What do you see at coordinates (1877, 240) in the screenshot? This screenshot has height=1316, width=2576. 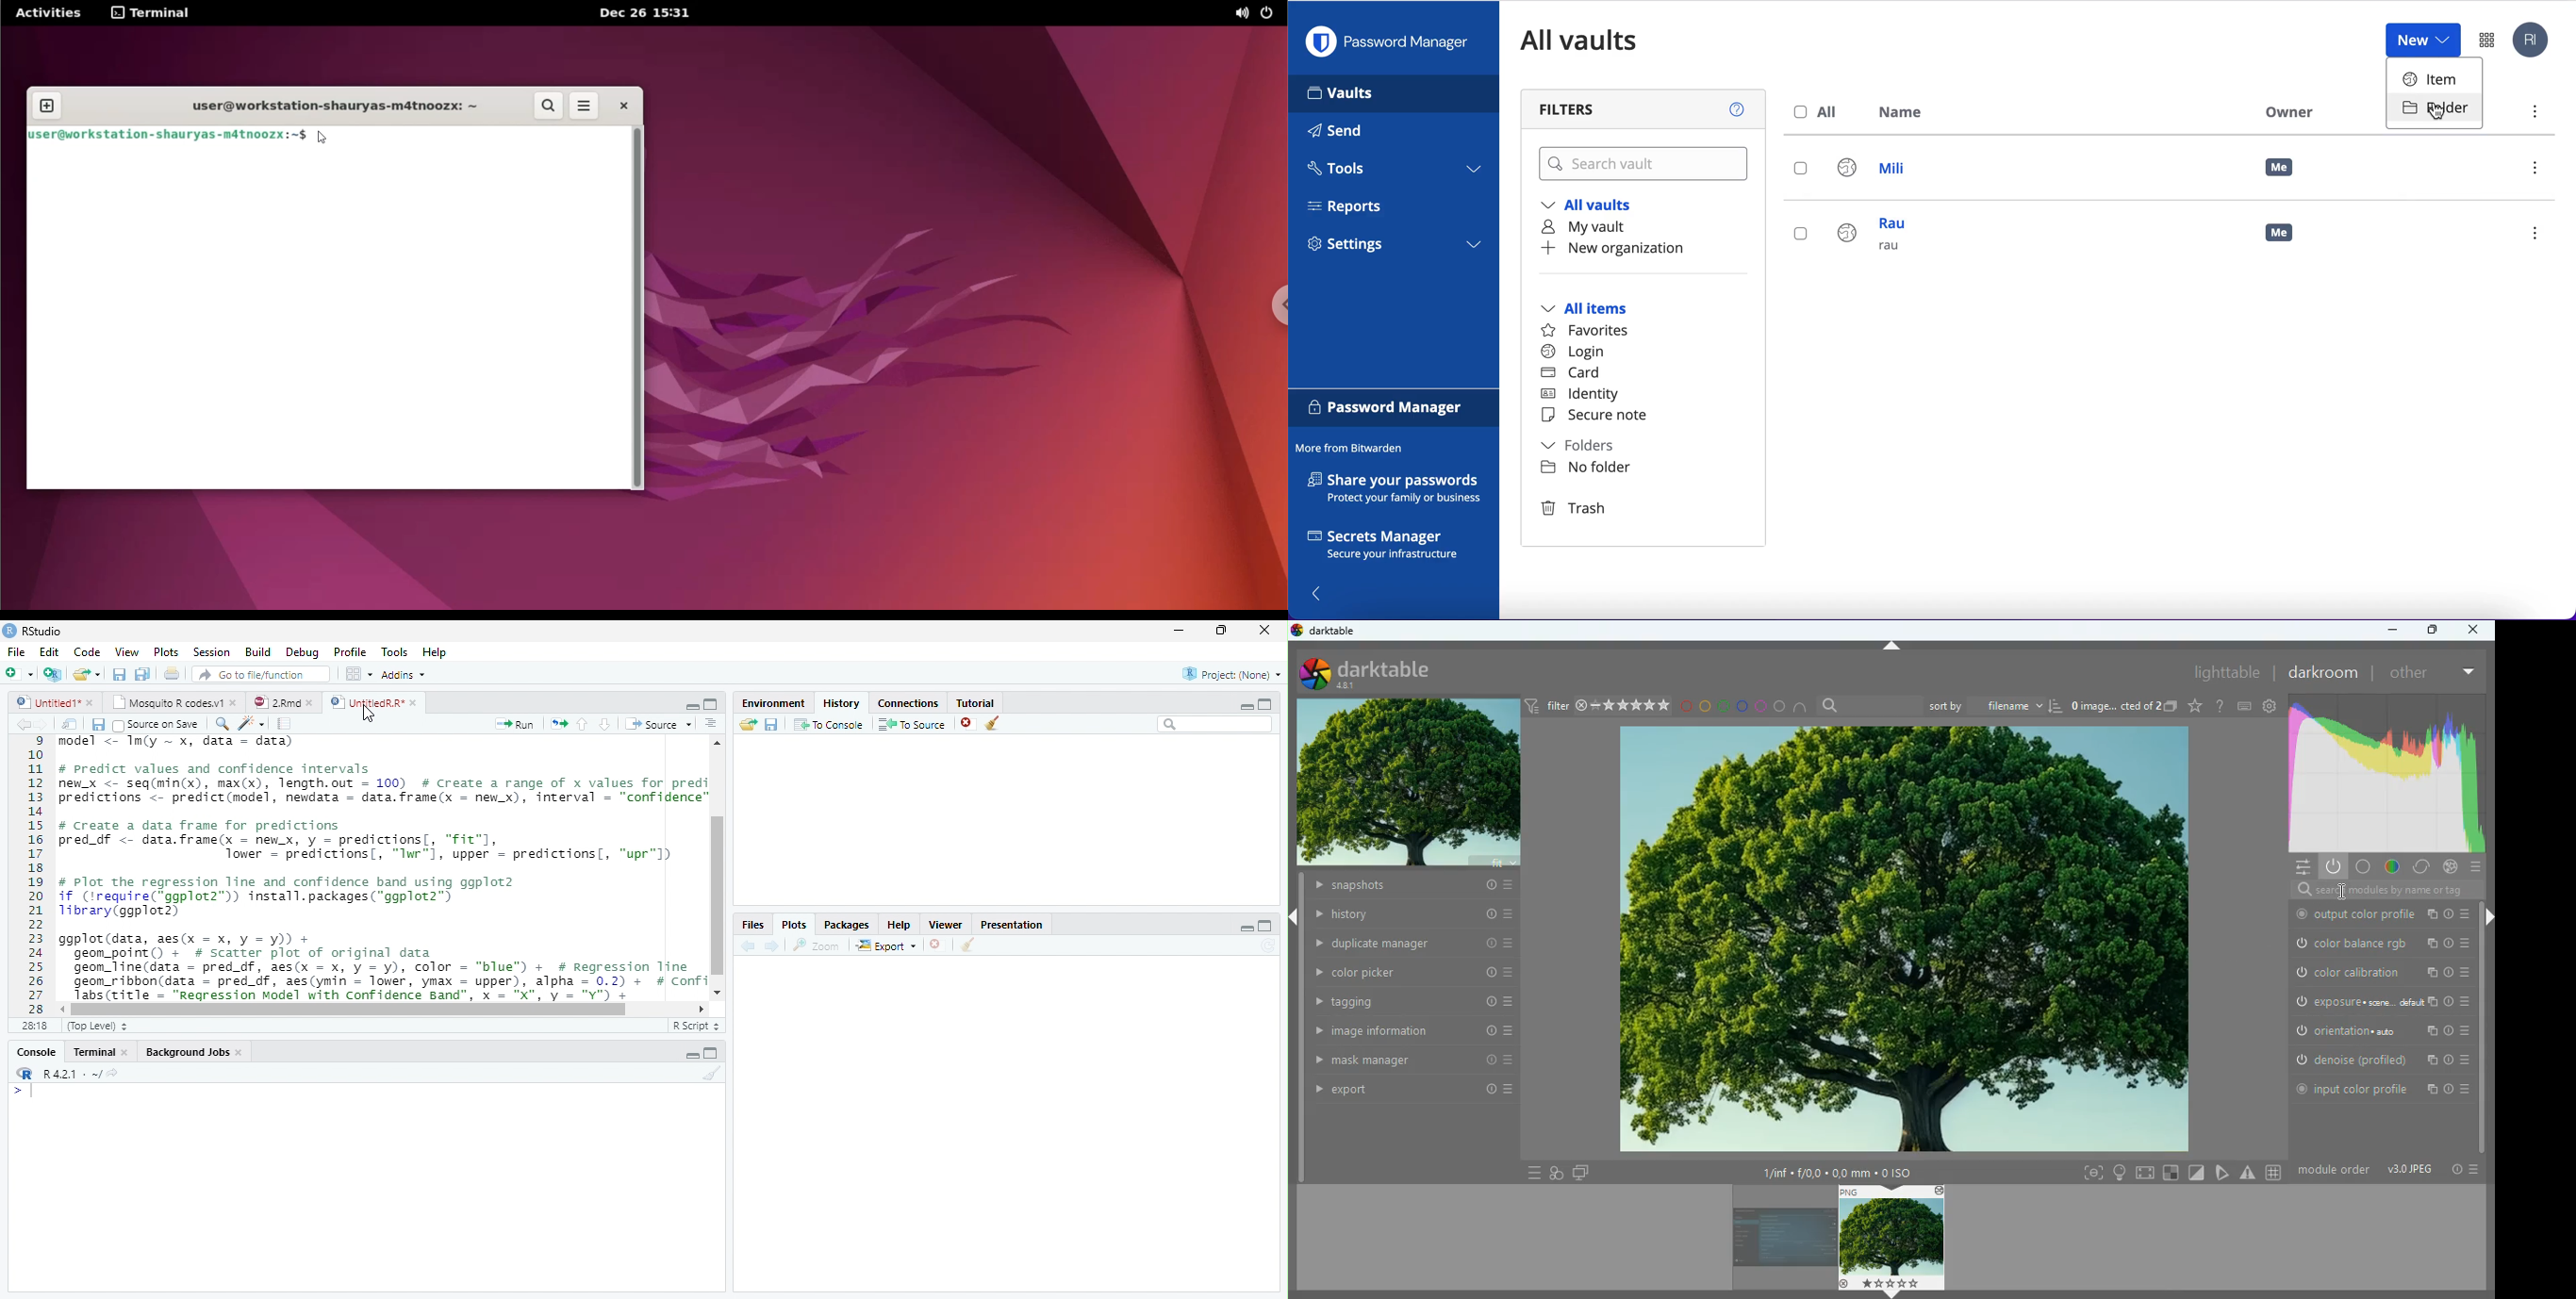 I see `rau rau` at bounding box center [1877, 240].